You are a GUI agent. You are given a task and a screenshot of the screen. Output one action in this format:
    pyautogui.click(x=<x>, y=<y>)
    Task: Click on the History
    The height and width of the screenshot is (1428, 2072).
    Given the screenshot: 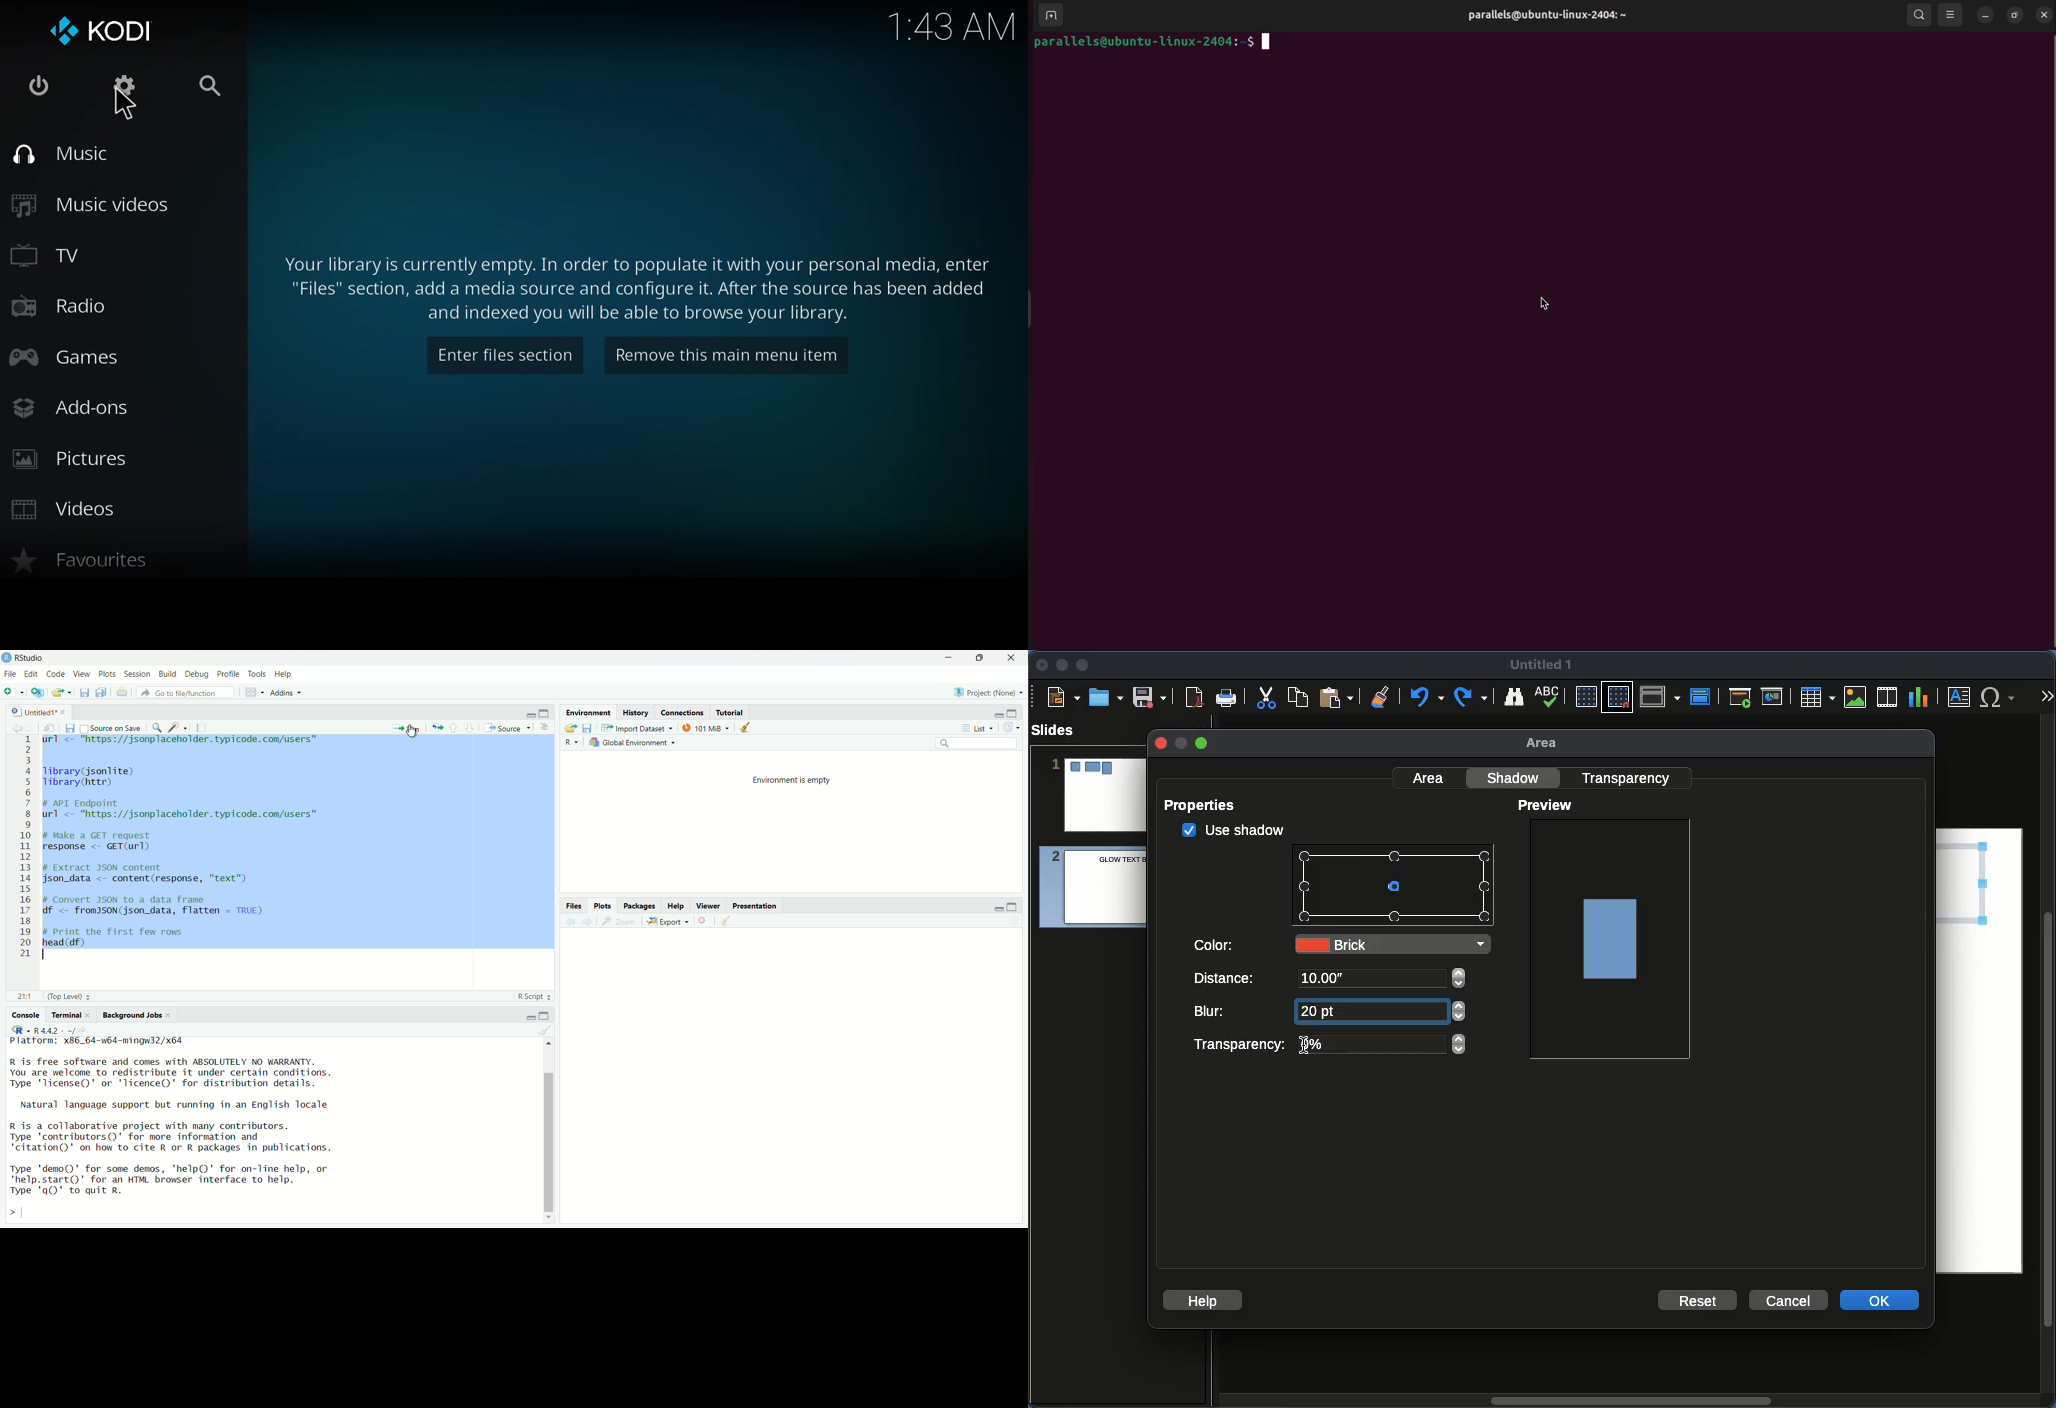 What is the action you would take?
    pyautogui.click(x=636, y=713)
    